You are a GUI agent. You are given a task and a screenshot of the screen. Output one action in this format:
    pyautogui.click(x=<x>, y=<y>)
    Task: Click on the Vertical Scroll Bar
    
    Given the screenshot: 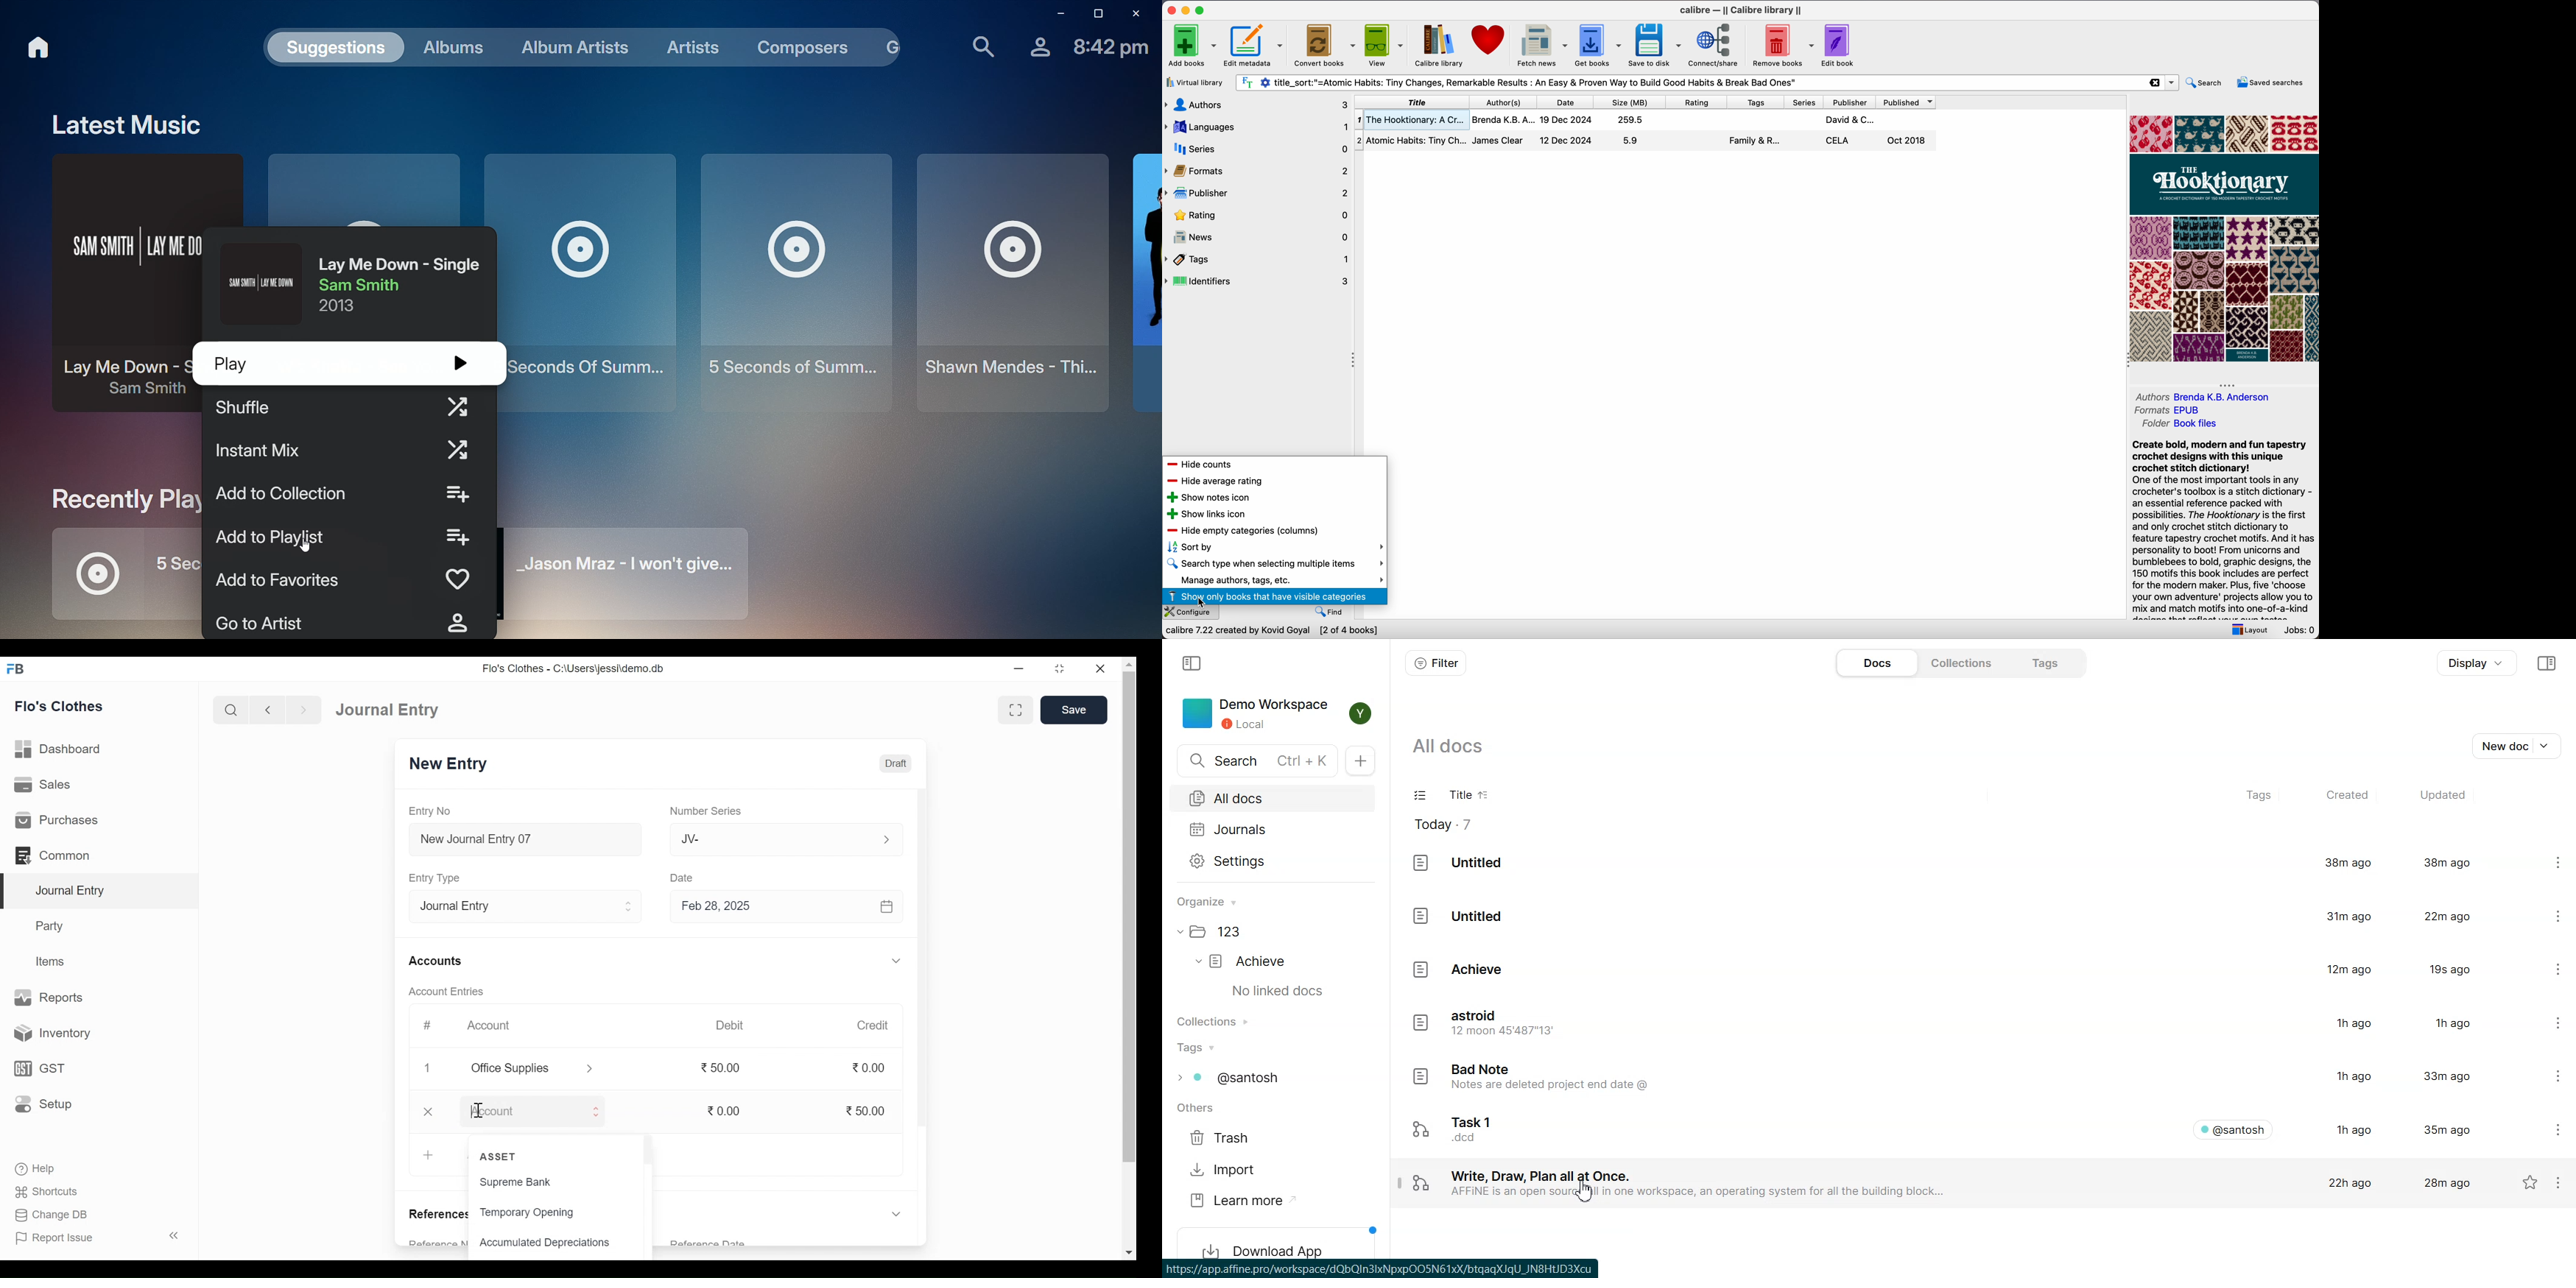 What is the action you would take?
    pyautogui.click(x=1129, y=918)
    